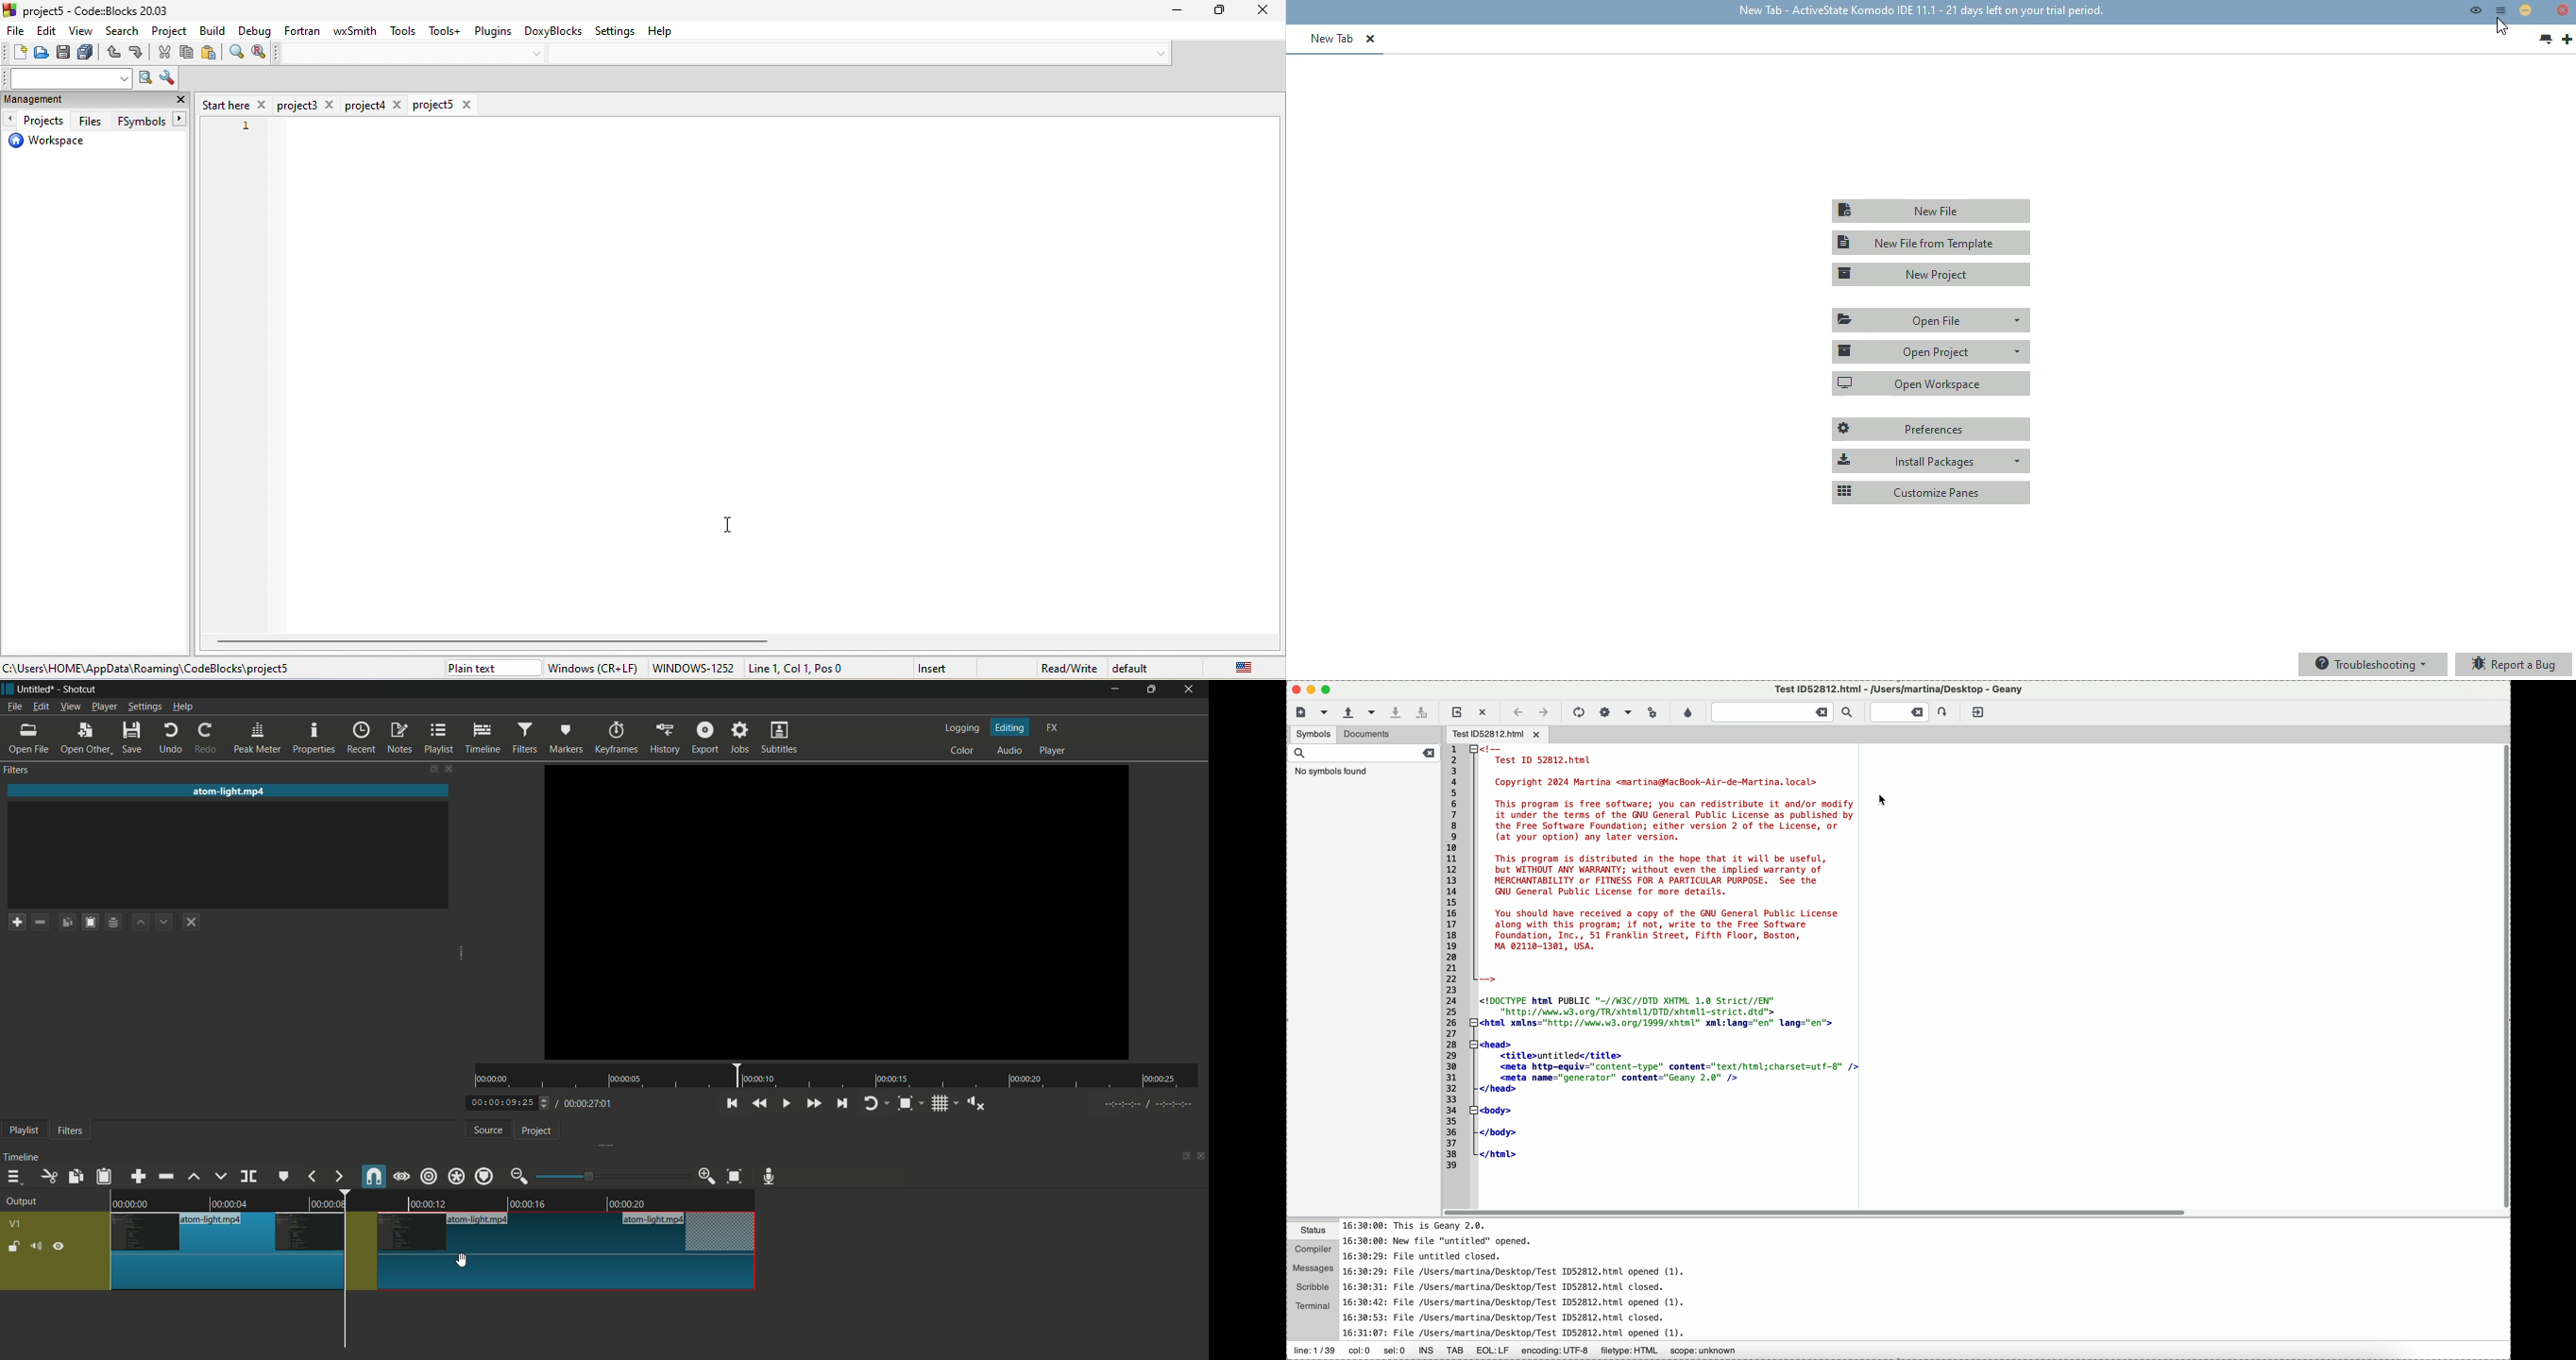  I want to click on default, so click(1138, 667).